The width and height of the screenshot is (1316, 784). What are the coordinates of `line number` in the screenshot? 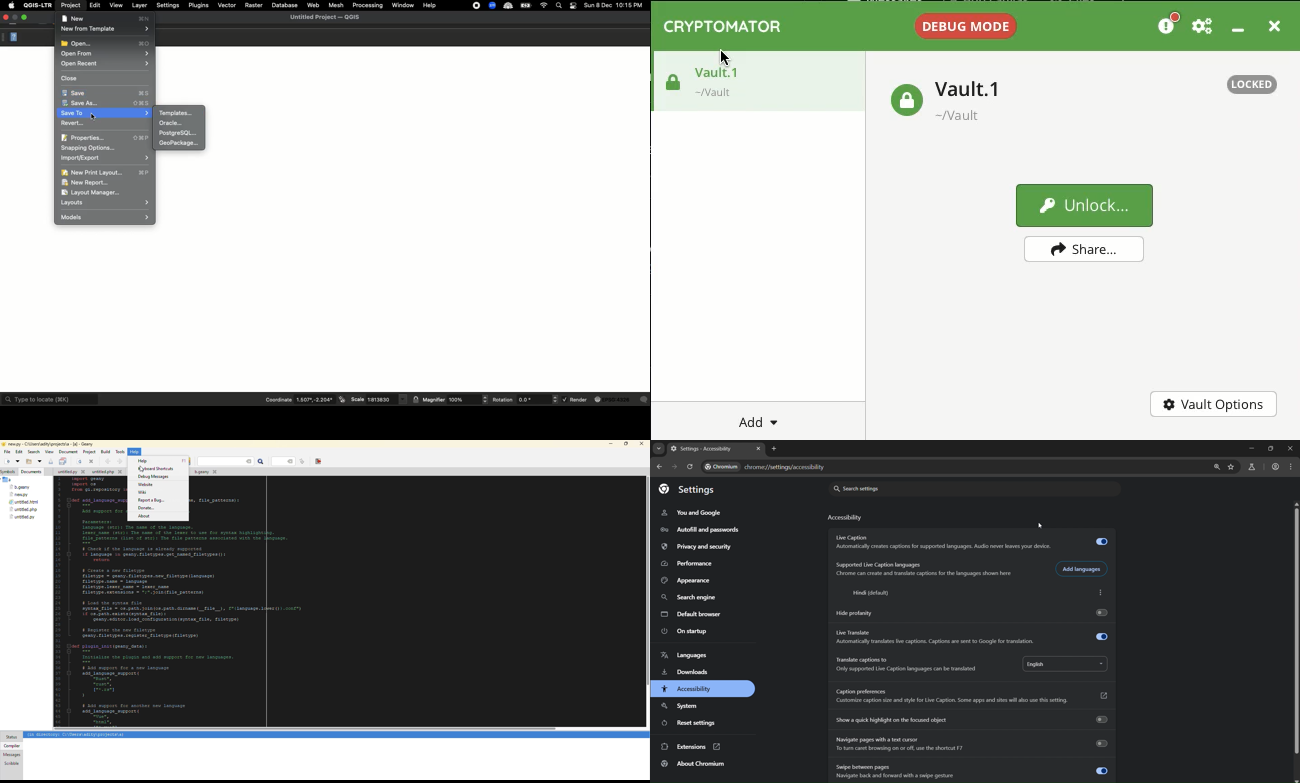 It's located at (302, 461).